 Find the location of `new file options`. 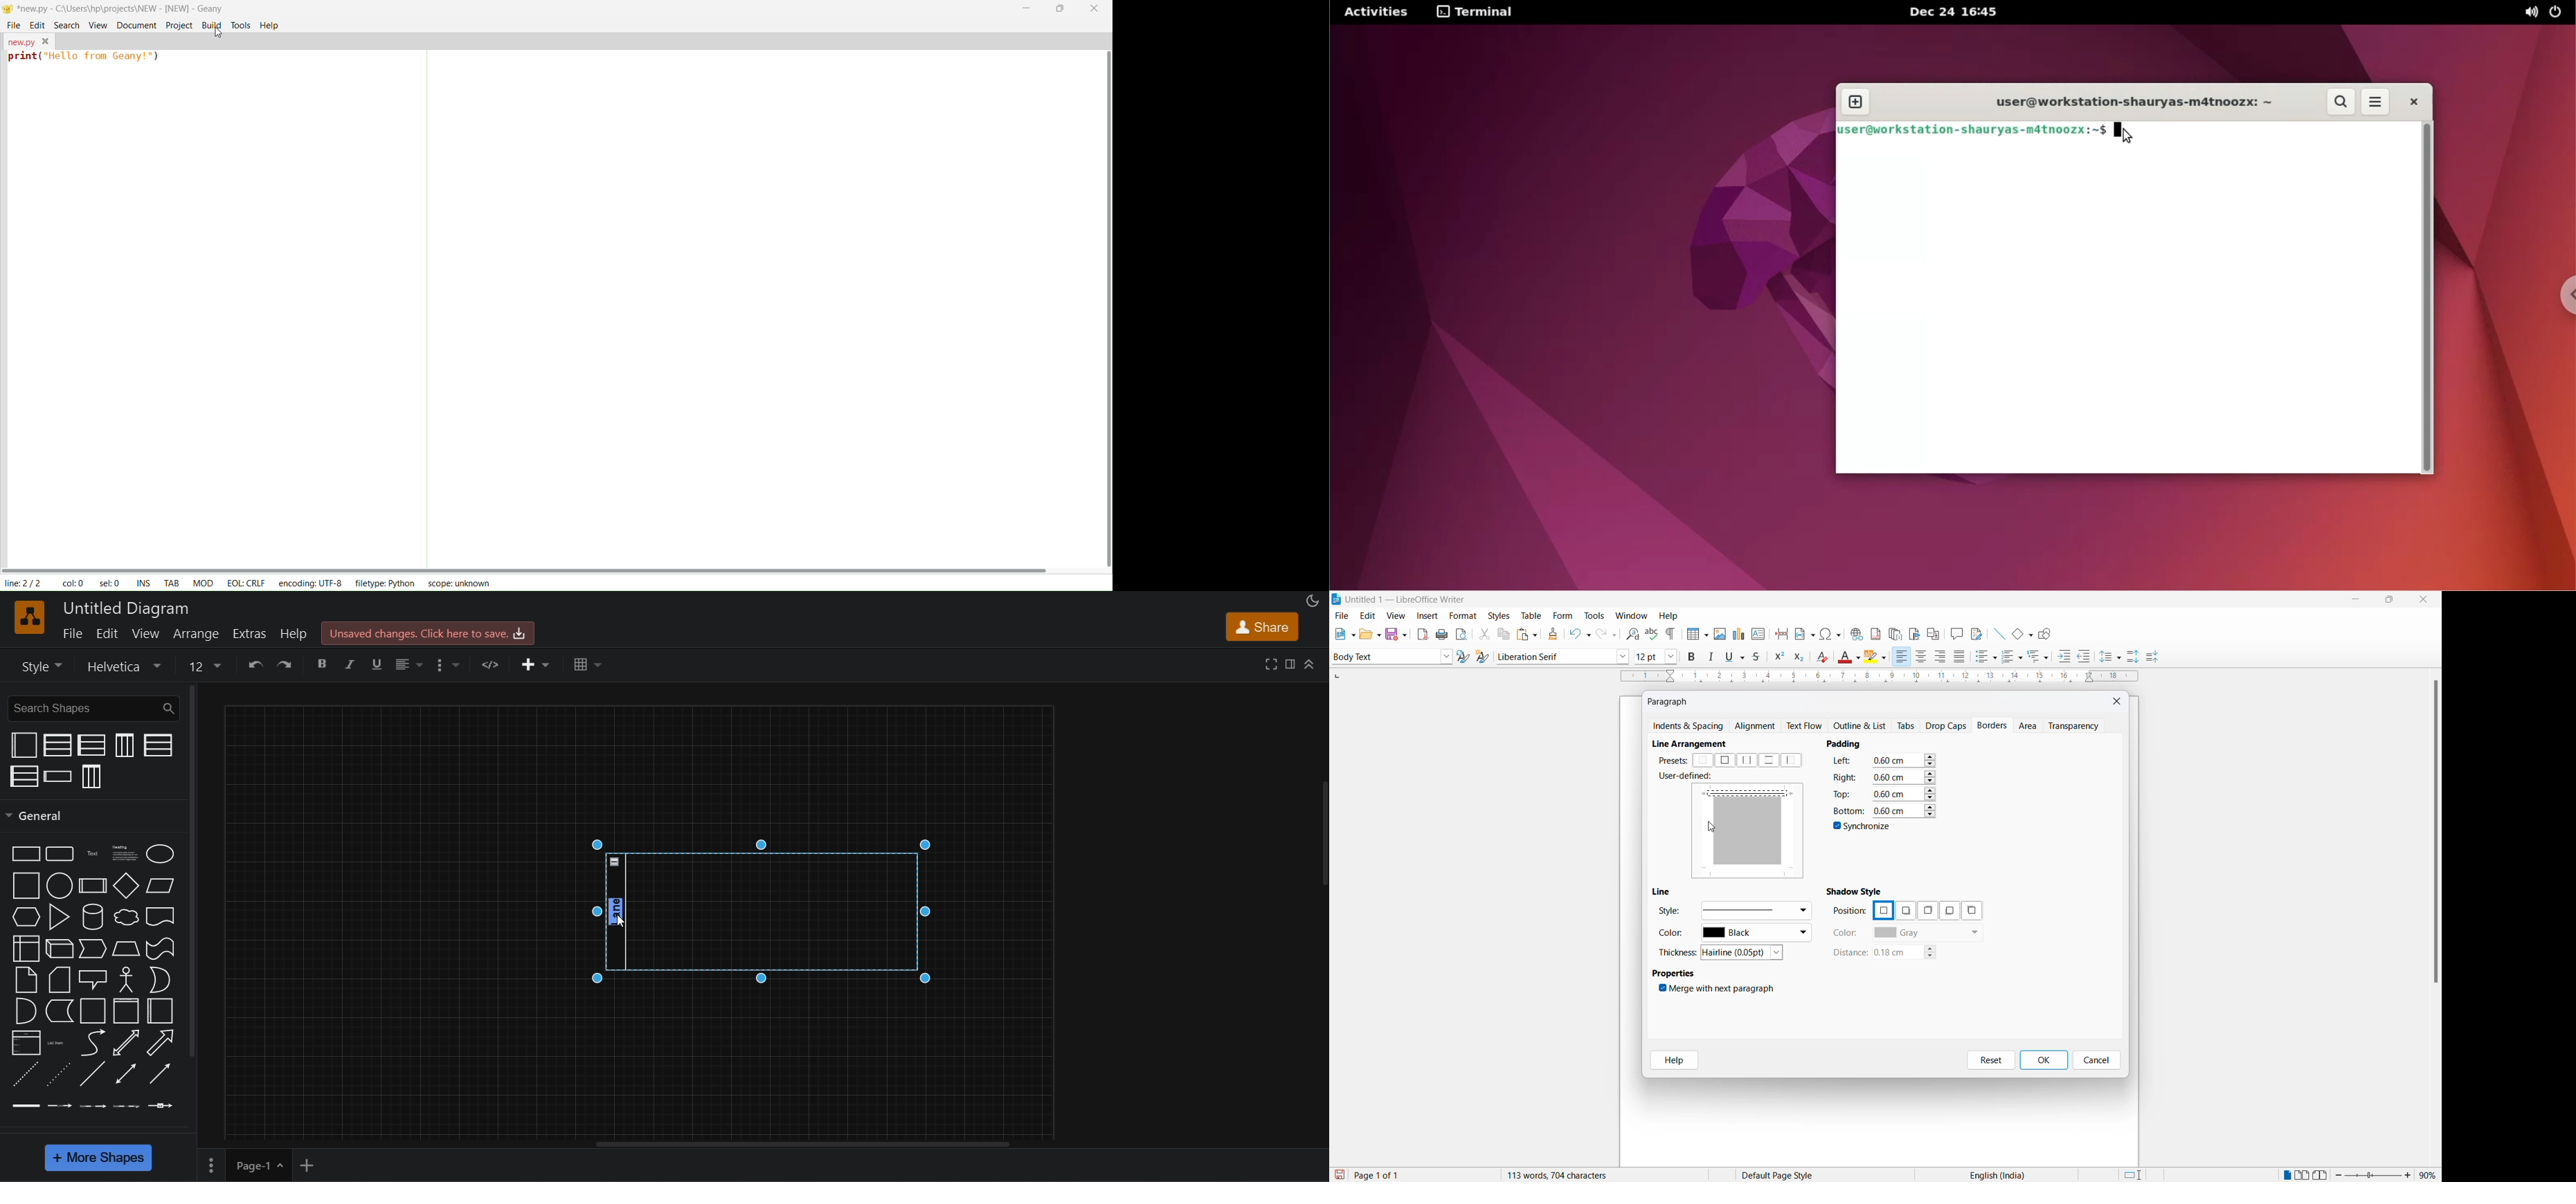

new file options is located at coordinates (1342, 634).